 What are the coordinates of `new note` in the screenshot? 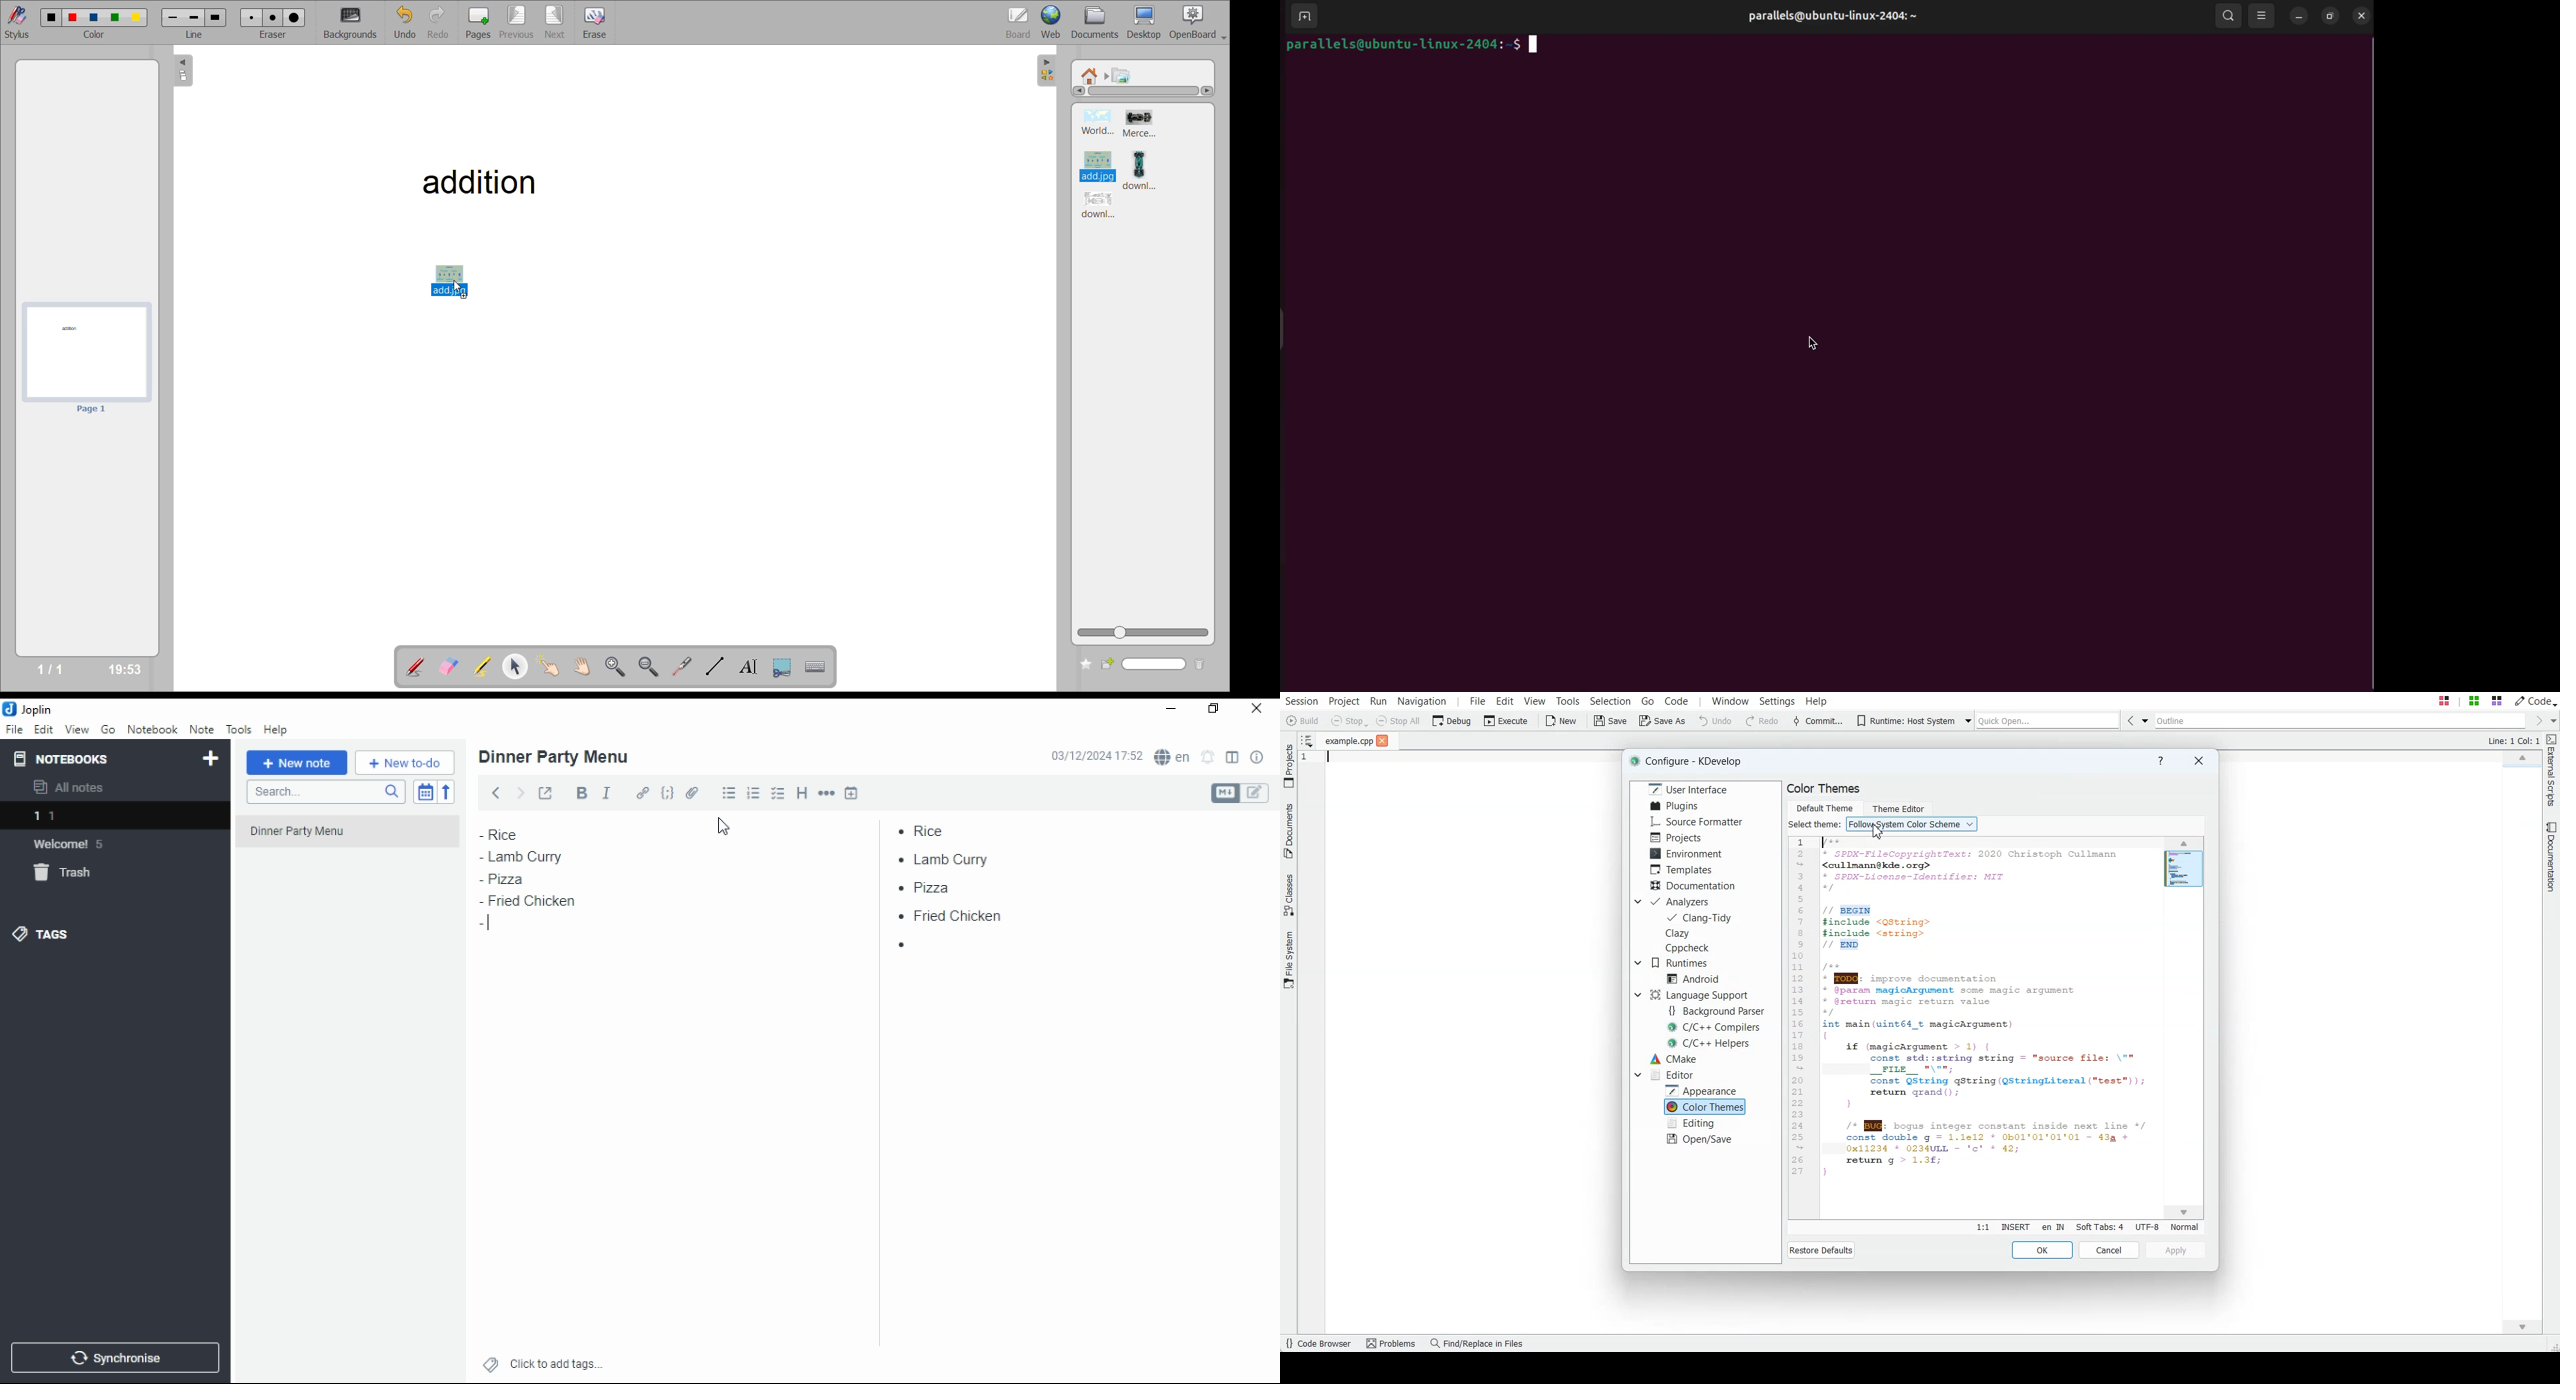 It's located at (296, 763).